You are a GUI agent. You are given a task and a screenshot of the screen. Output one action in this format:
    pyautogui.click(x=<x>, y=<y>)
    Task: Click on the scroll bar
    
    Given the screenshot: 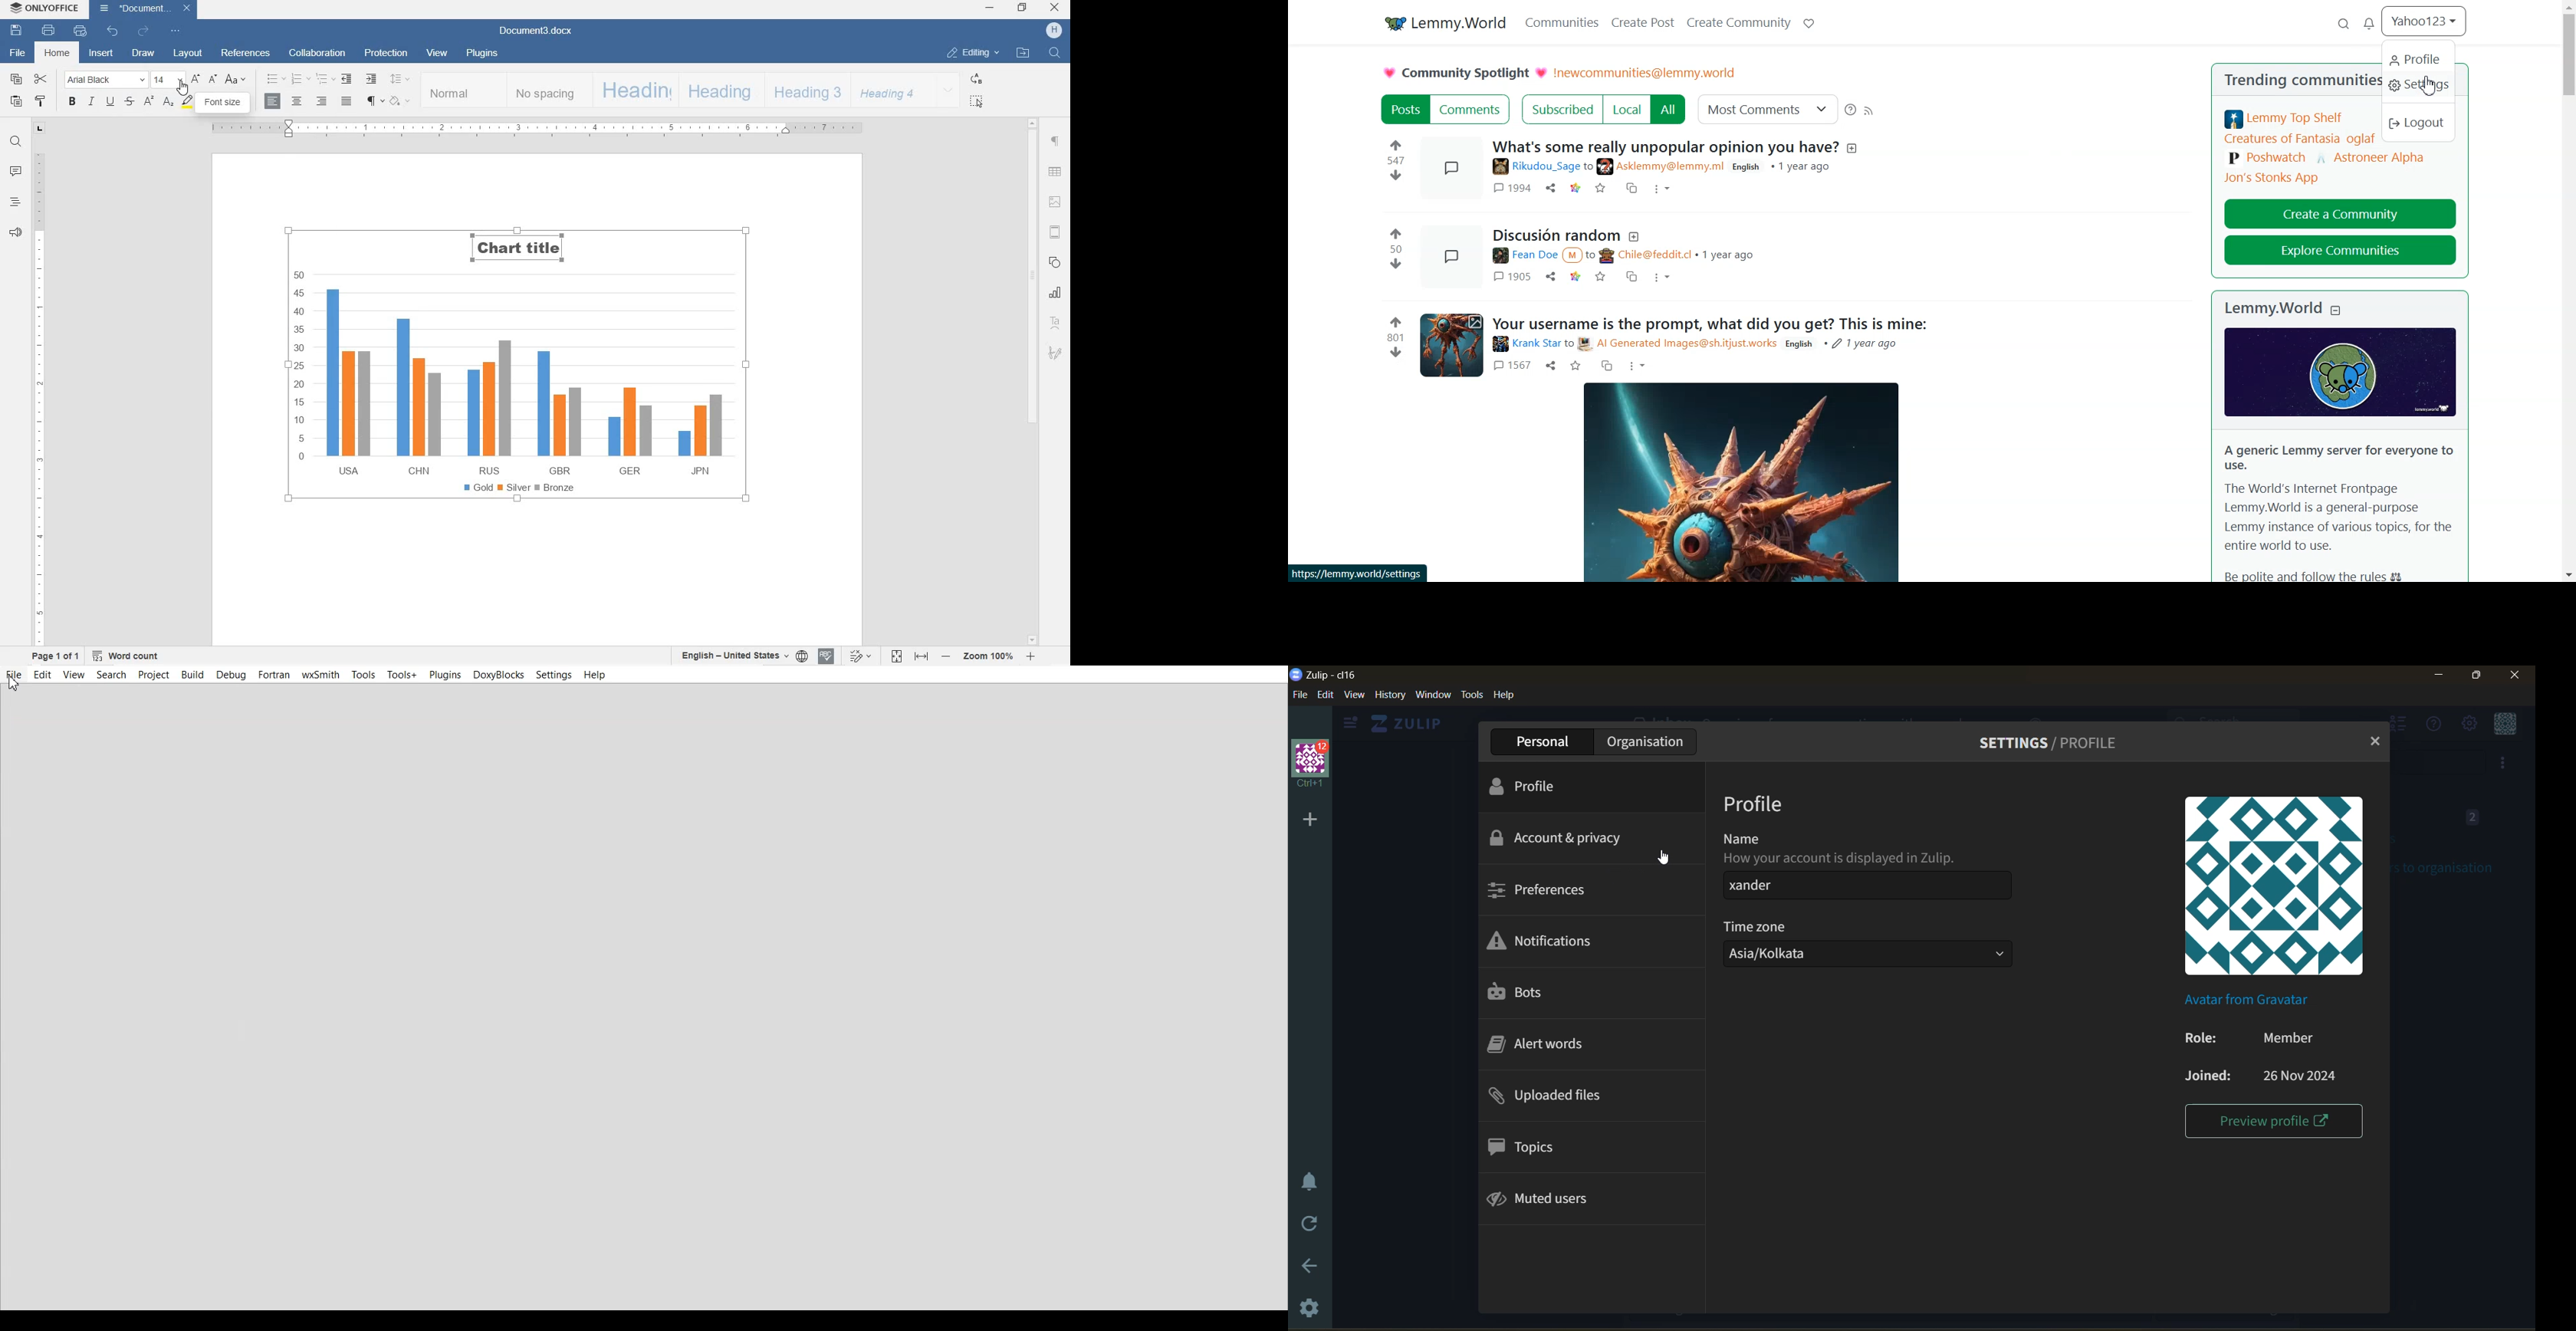 What is the action you would take?
    pyautogui.click(x=2568, y=291)
    